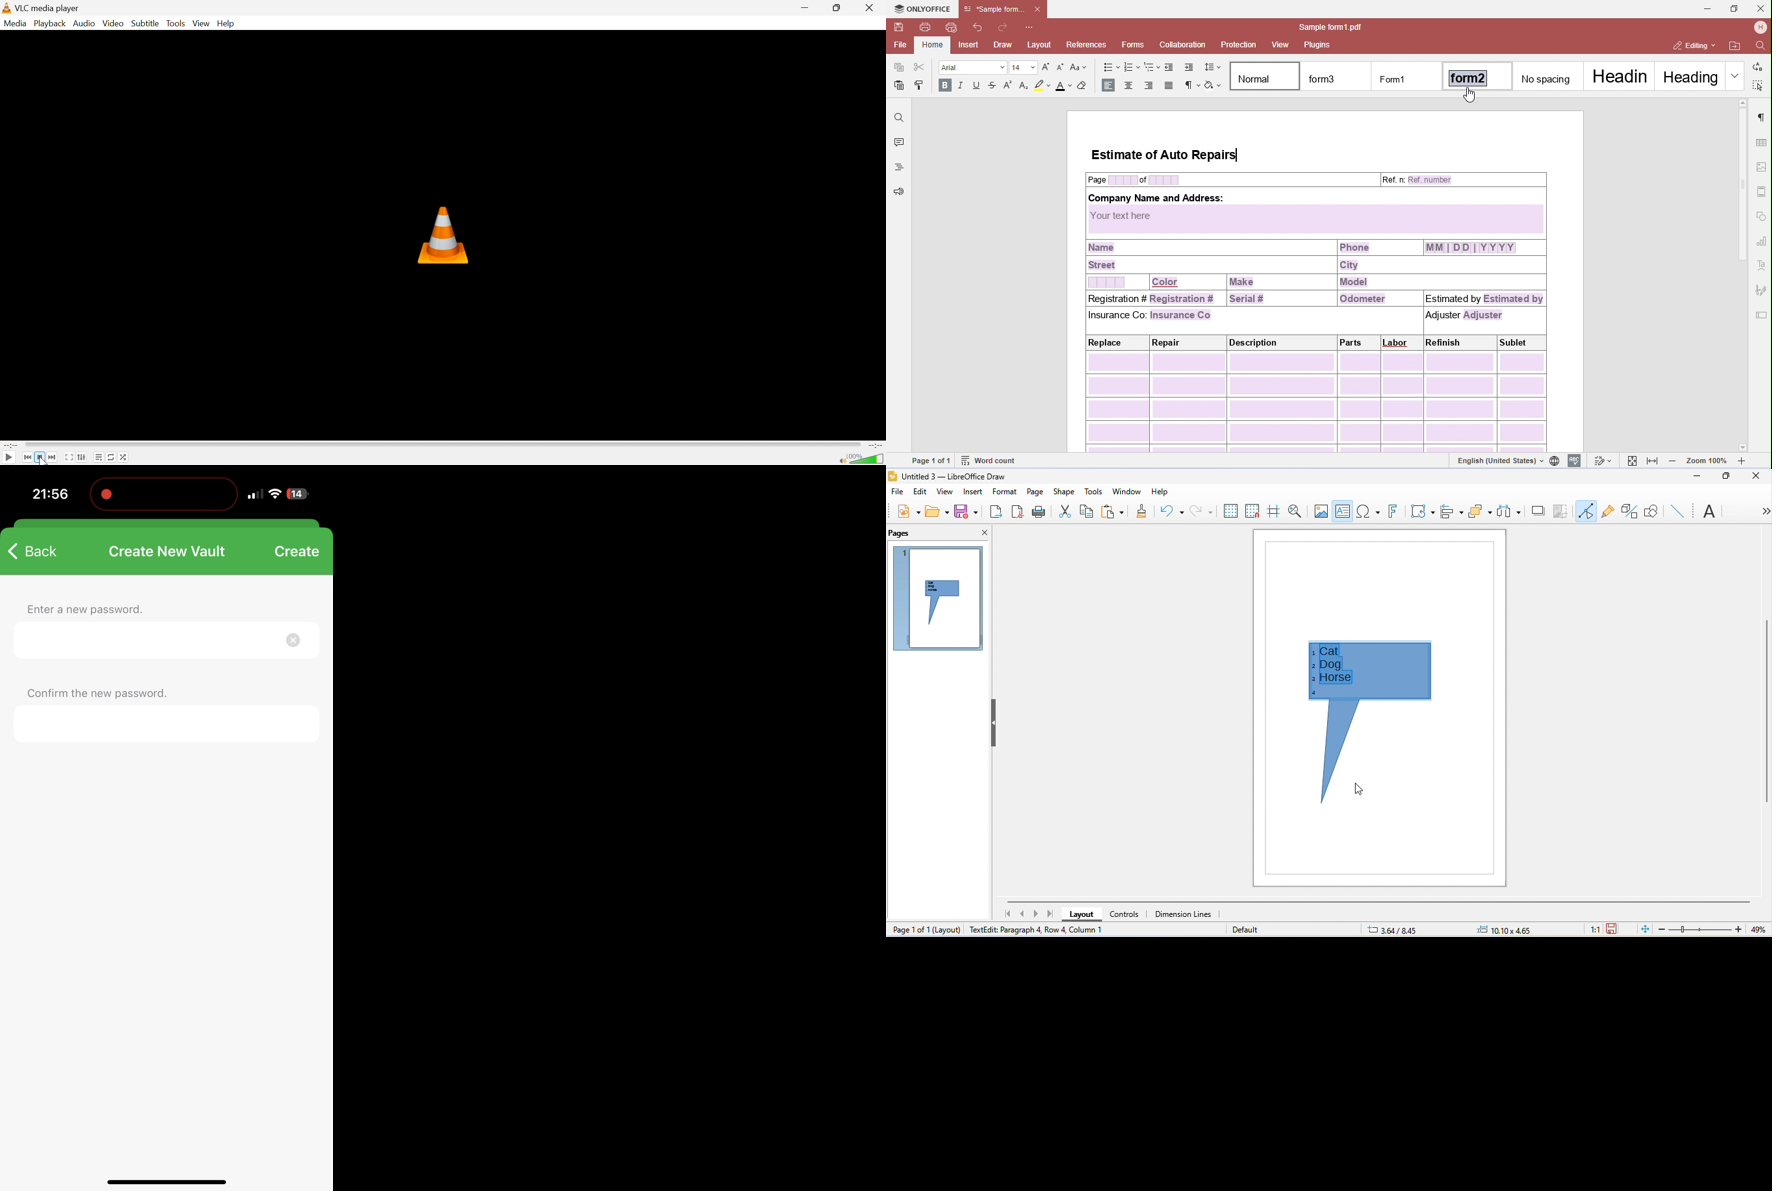  I want to click on close, so click(1757, 479).